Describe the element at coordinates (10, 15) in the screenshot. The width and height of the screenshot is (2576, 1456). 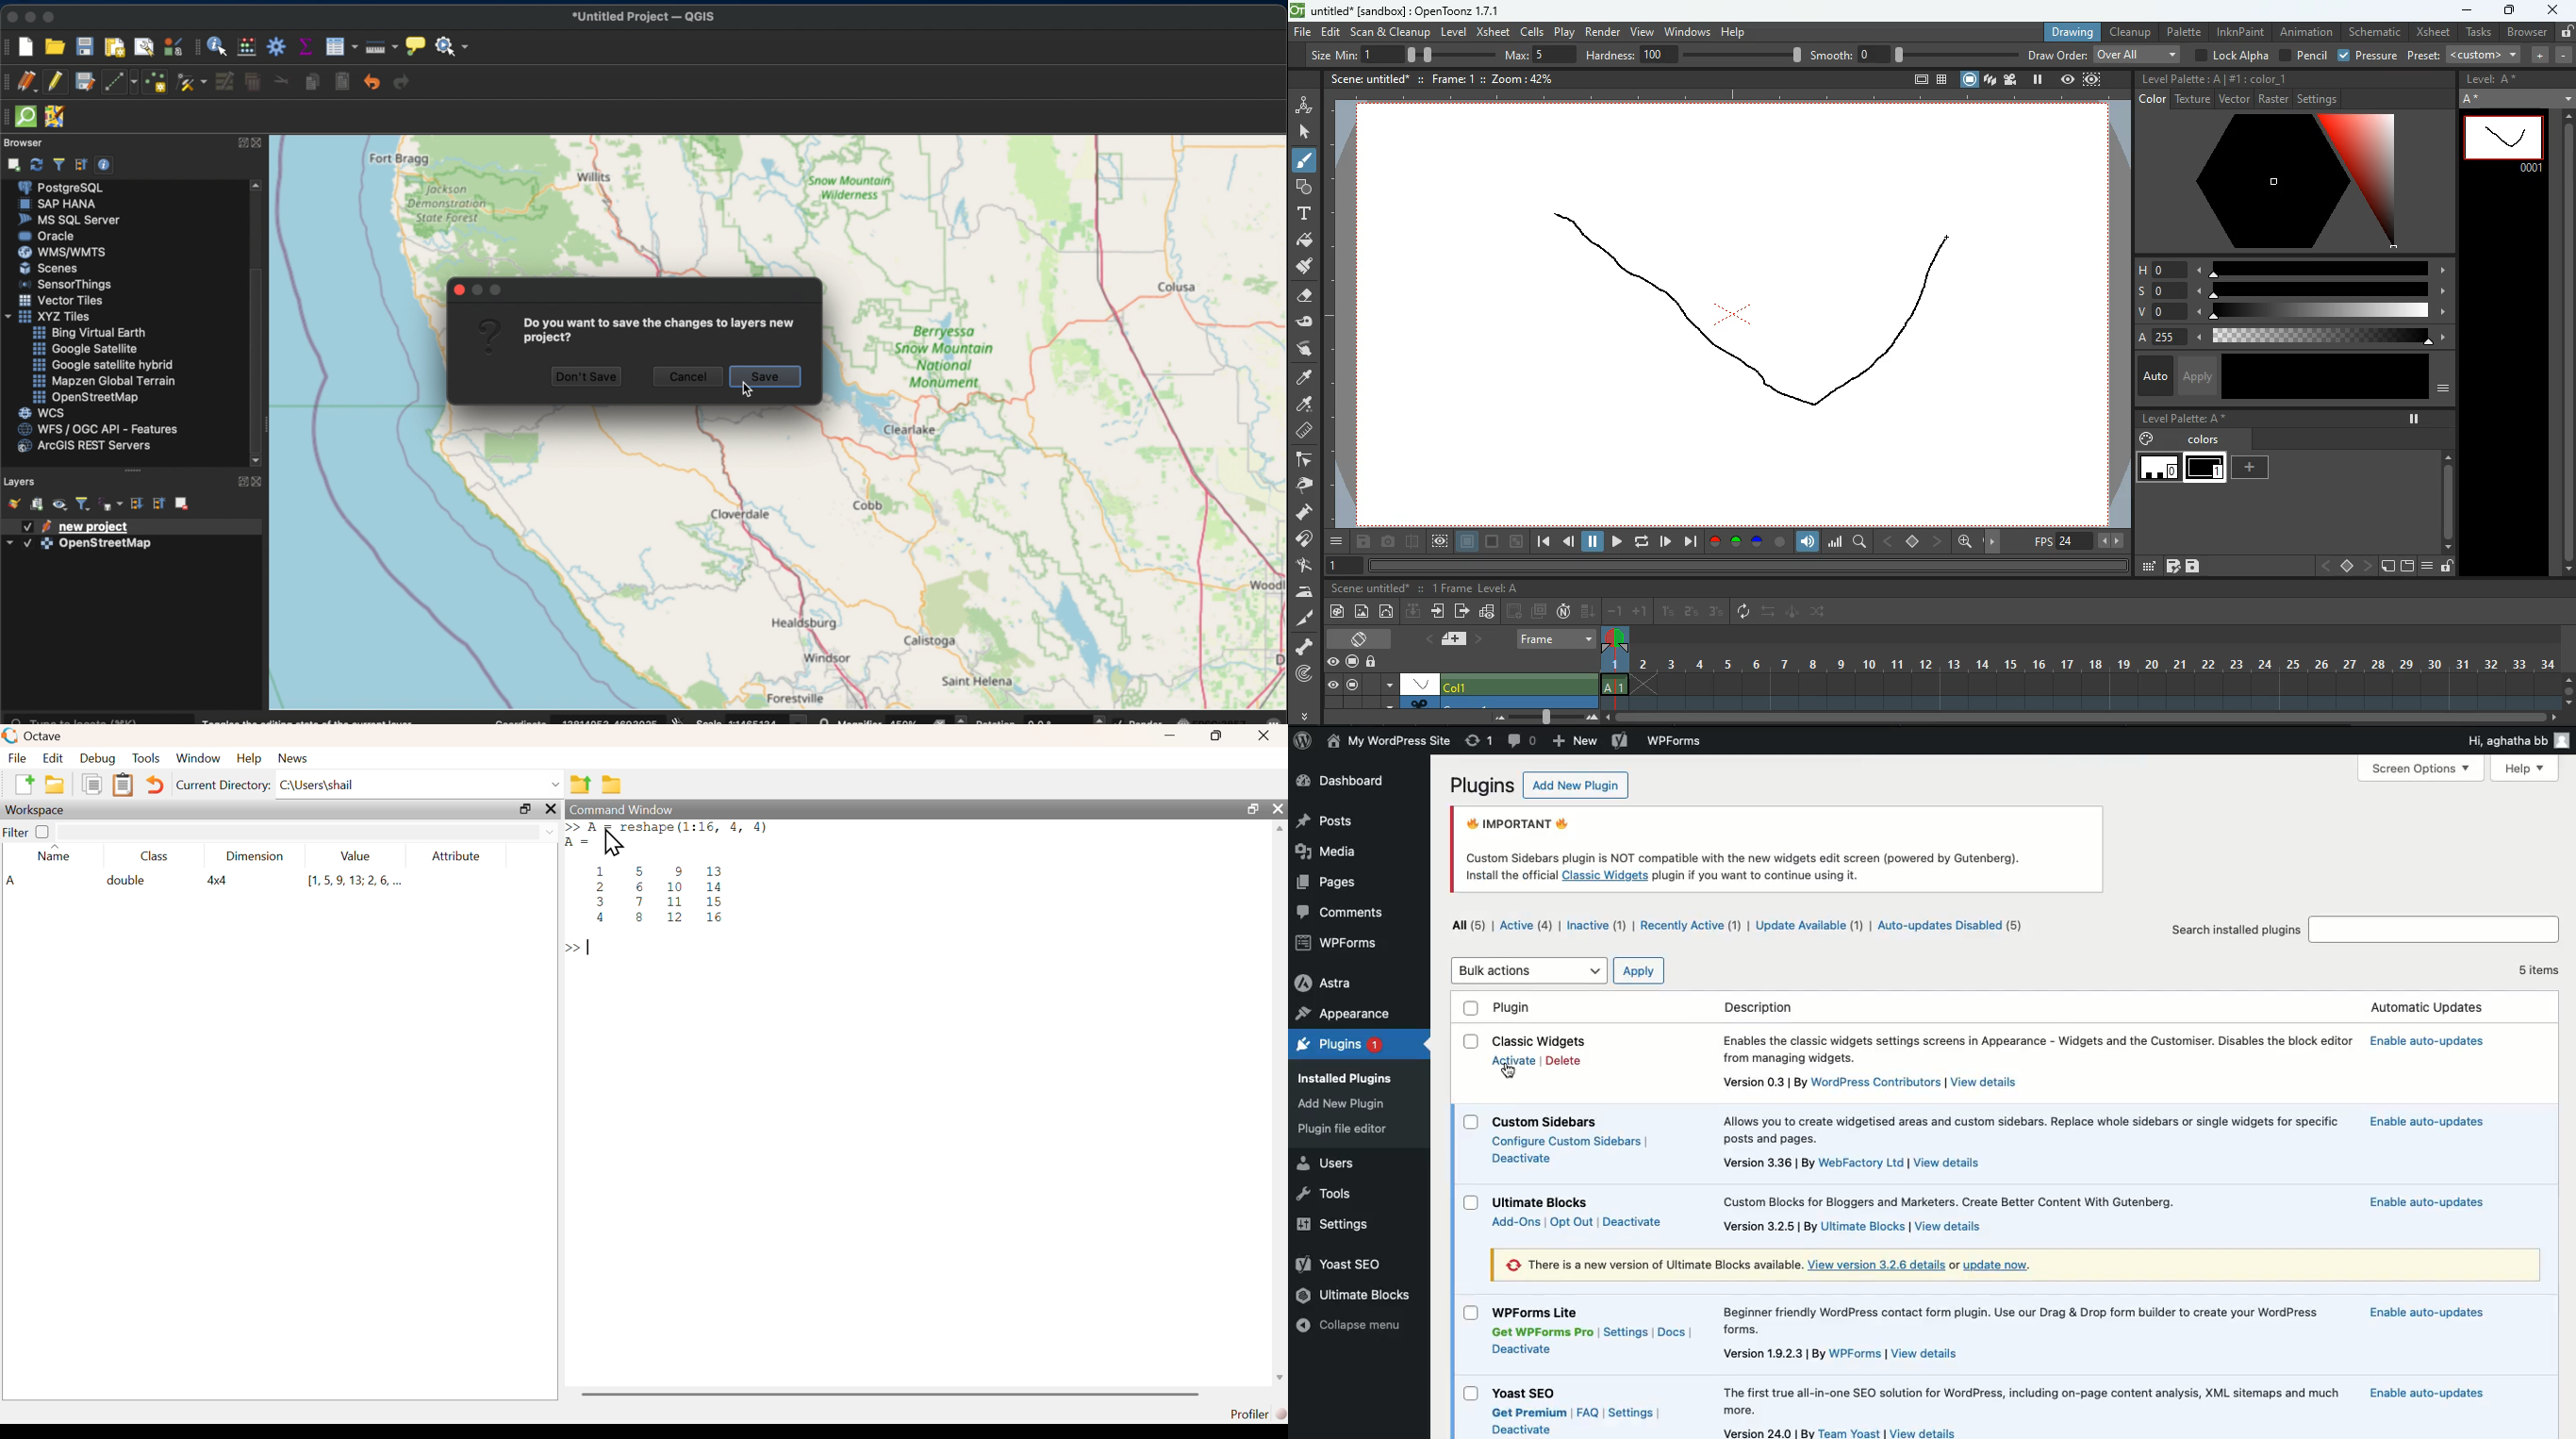
I see `close` at that location.